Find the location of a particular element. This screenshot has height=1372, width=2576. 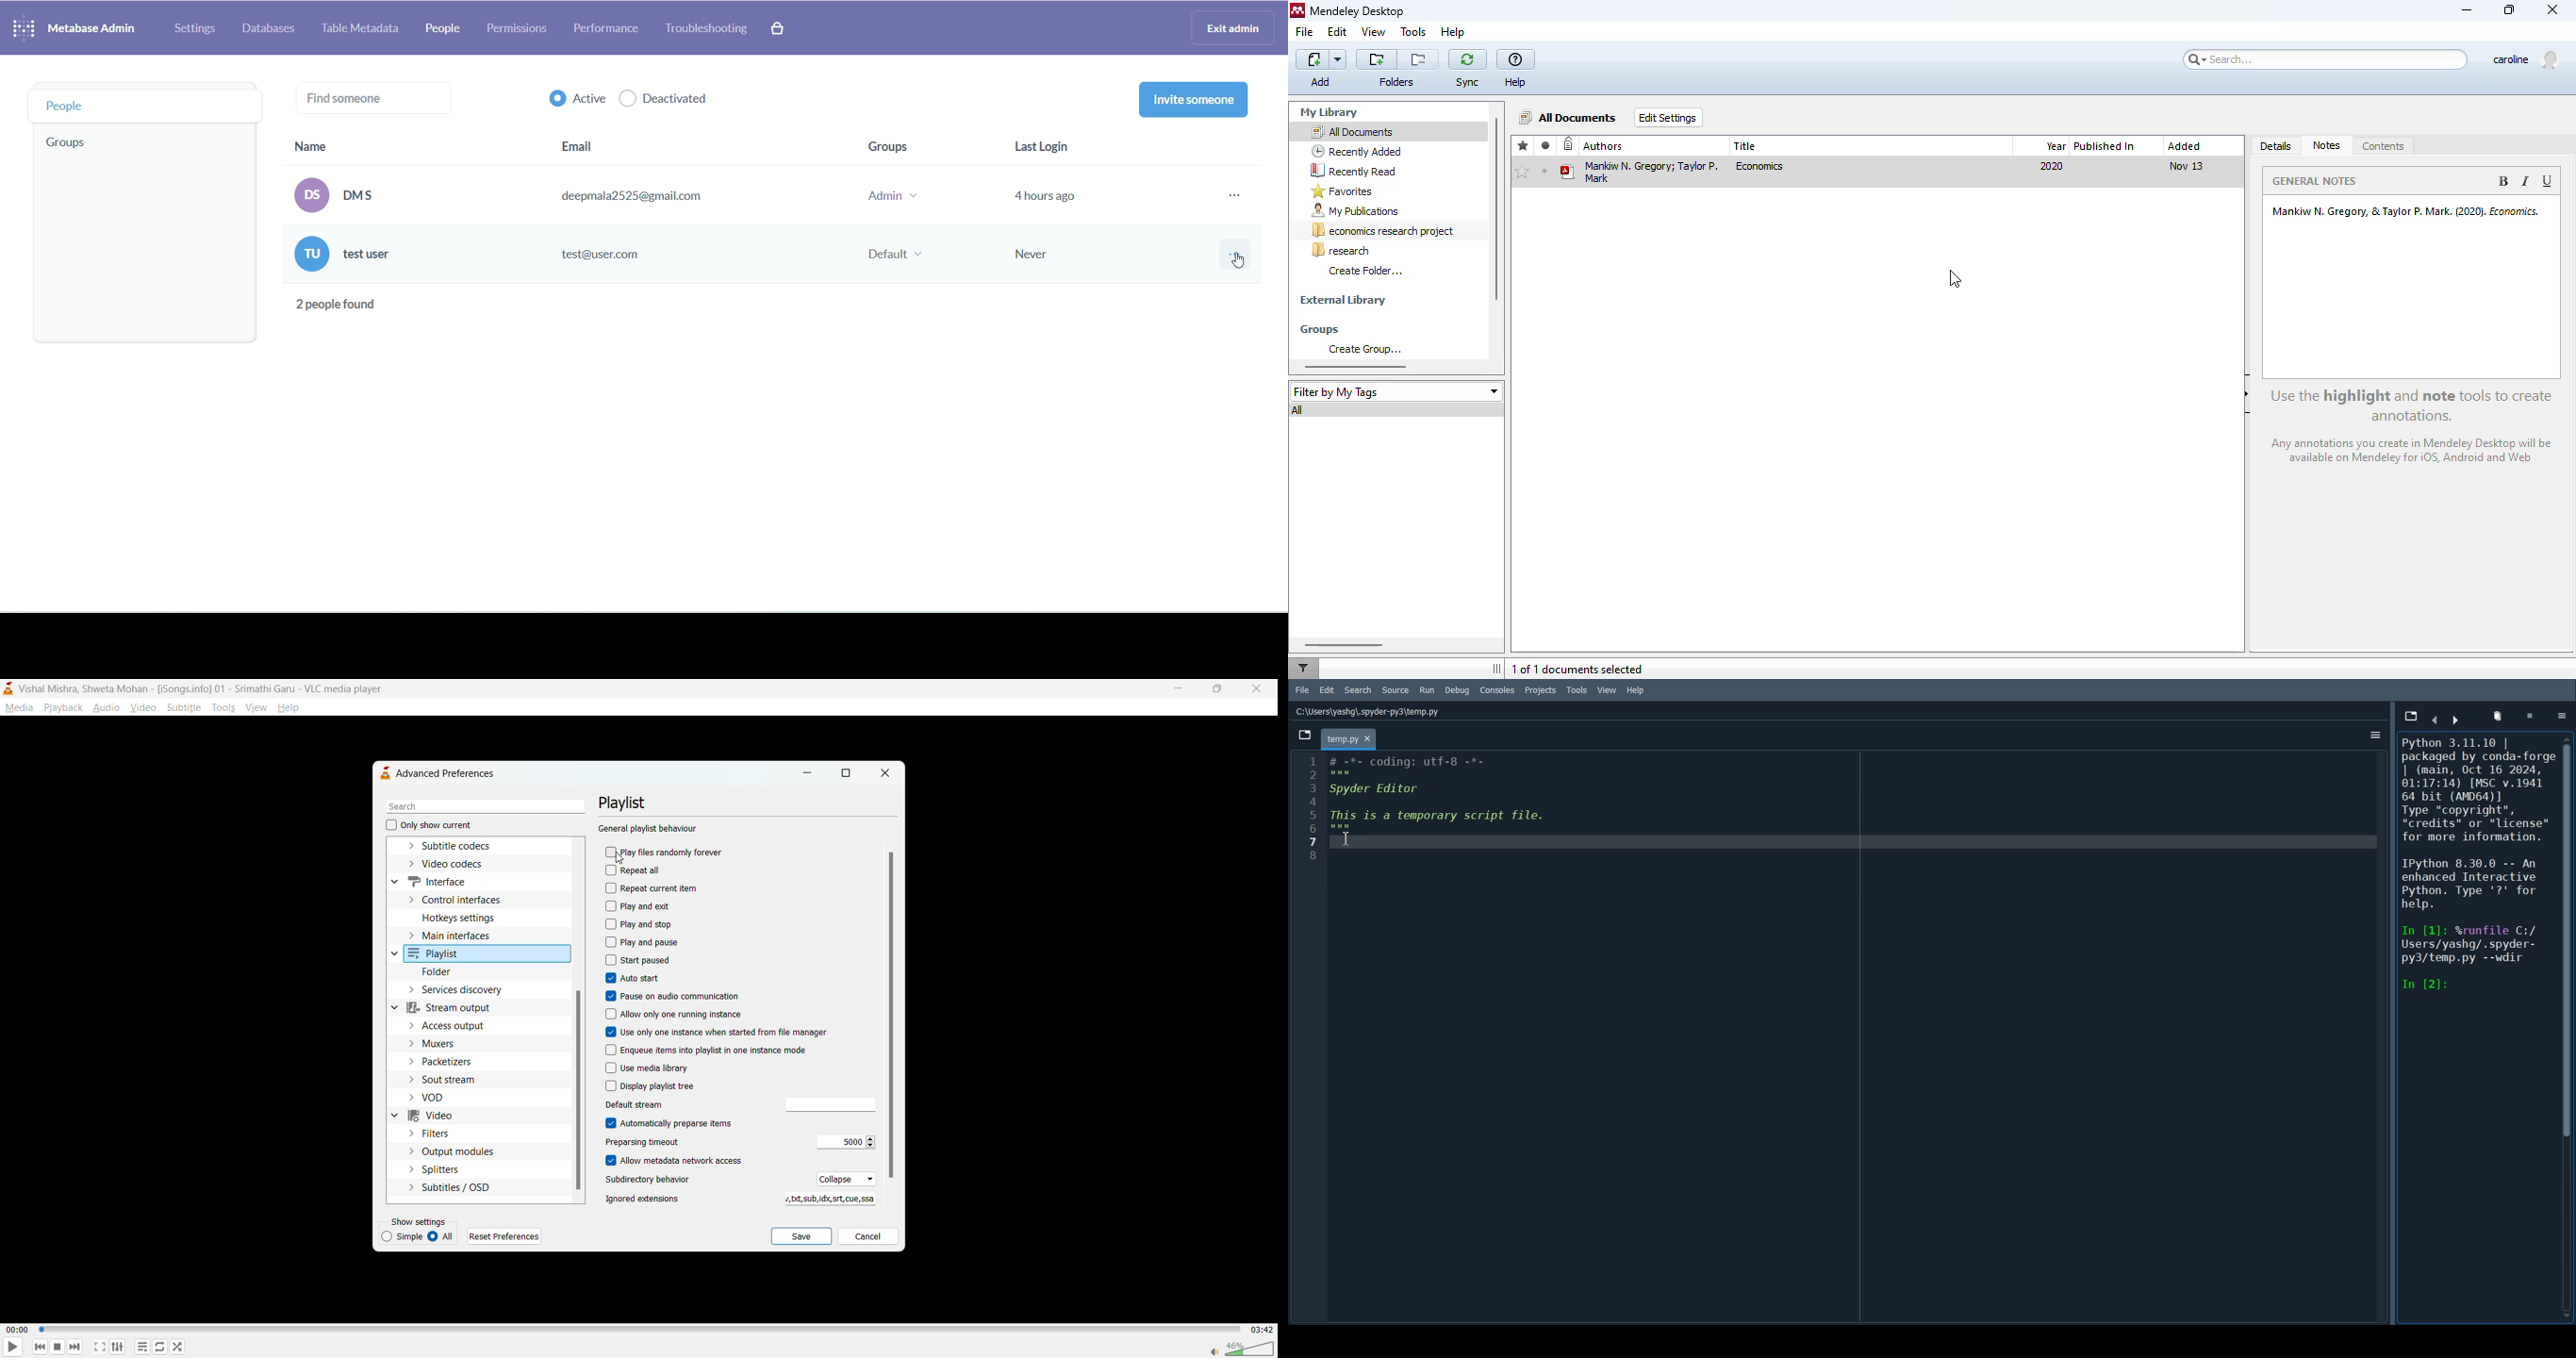

subtitle is located at coordinates (184, 707).